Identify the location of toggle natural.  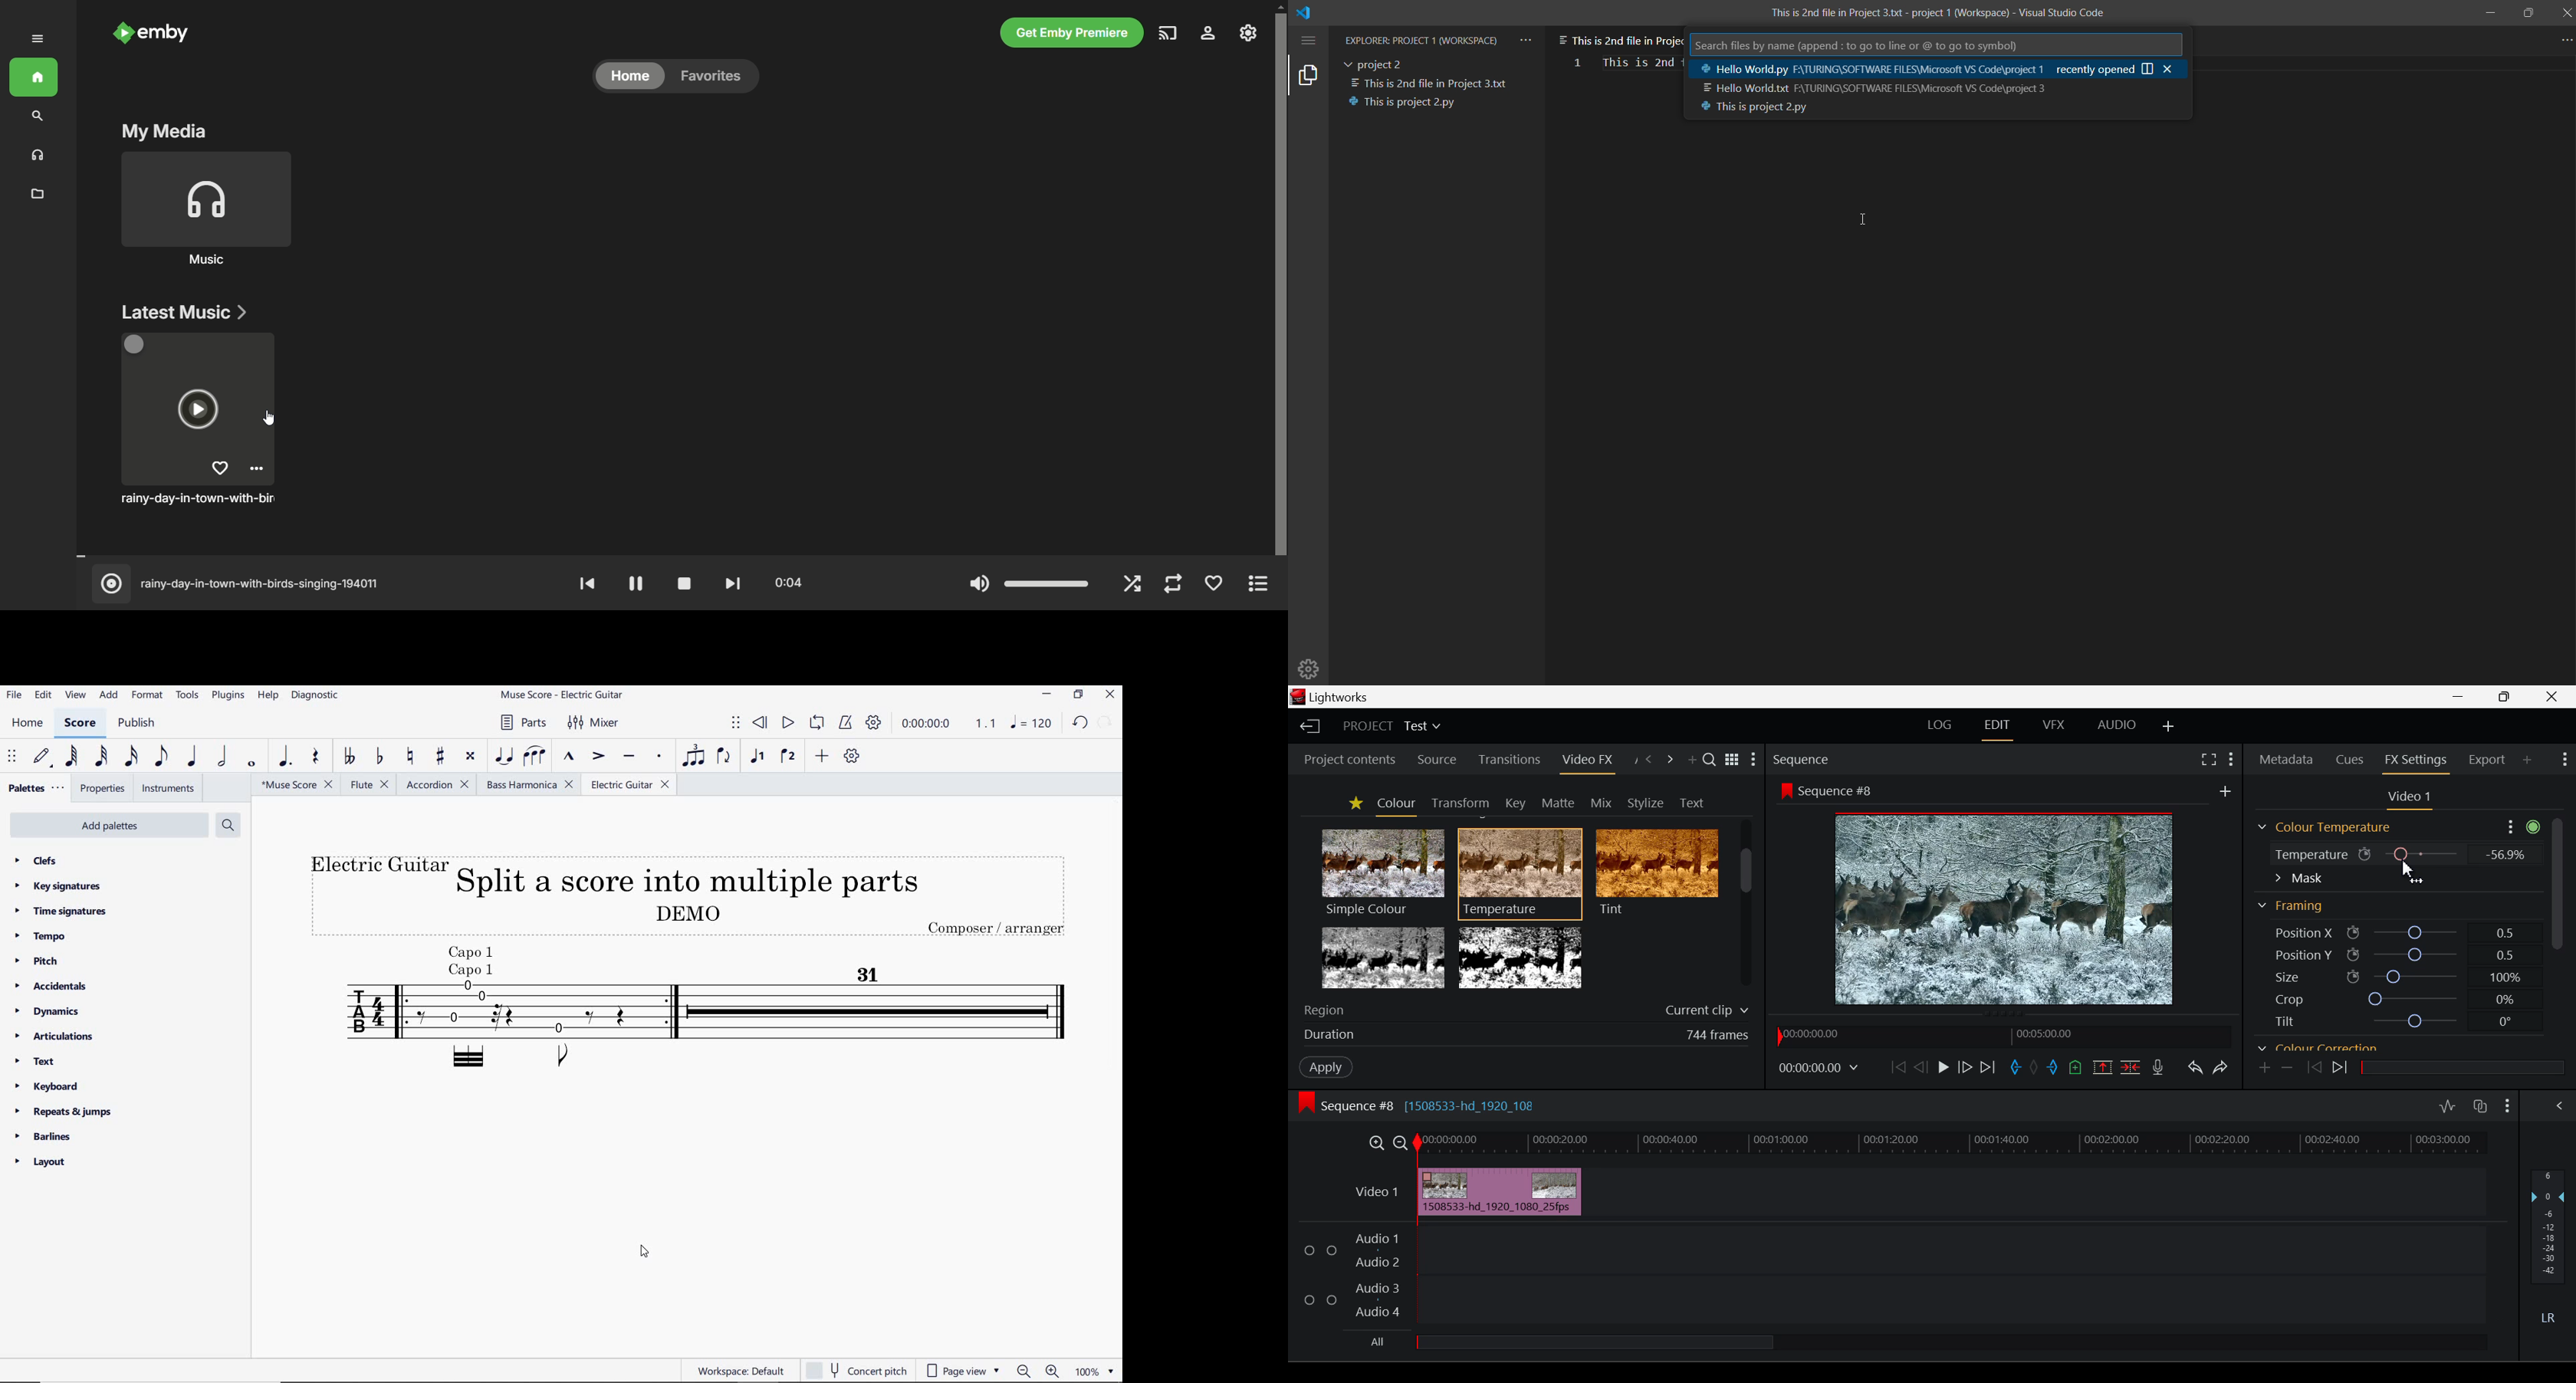
(412, 756).